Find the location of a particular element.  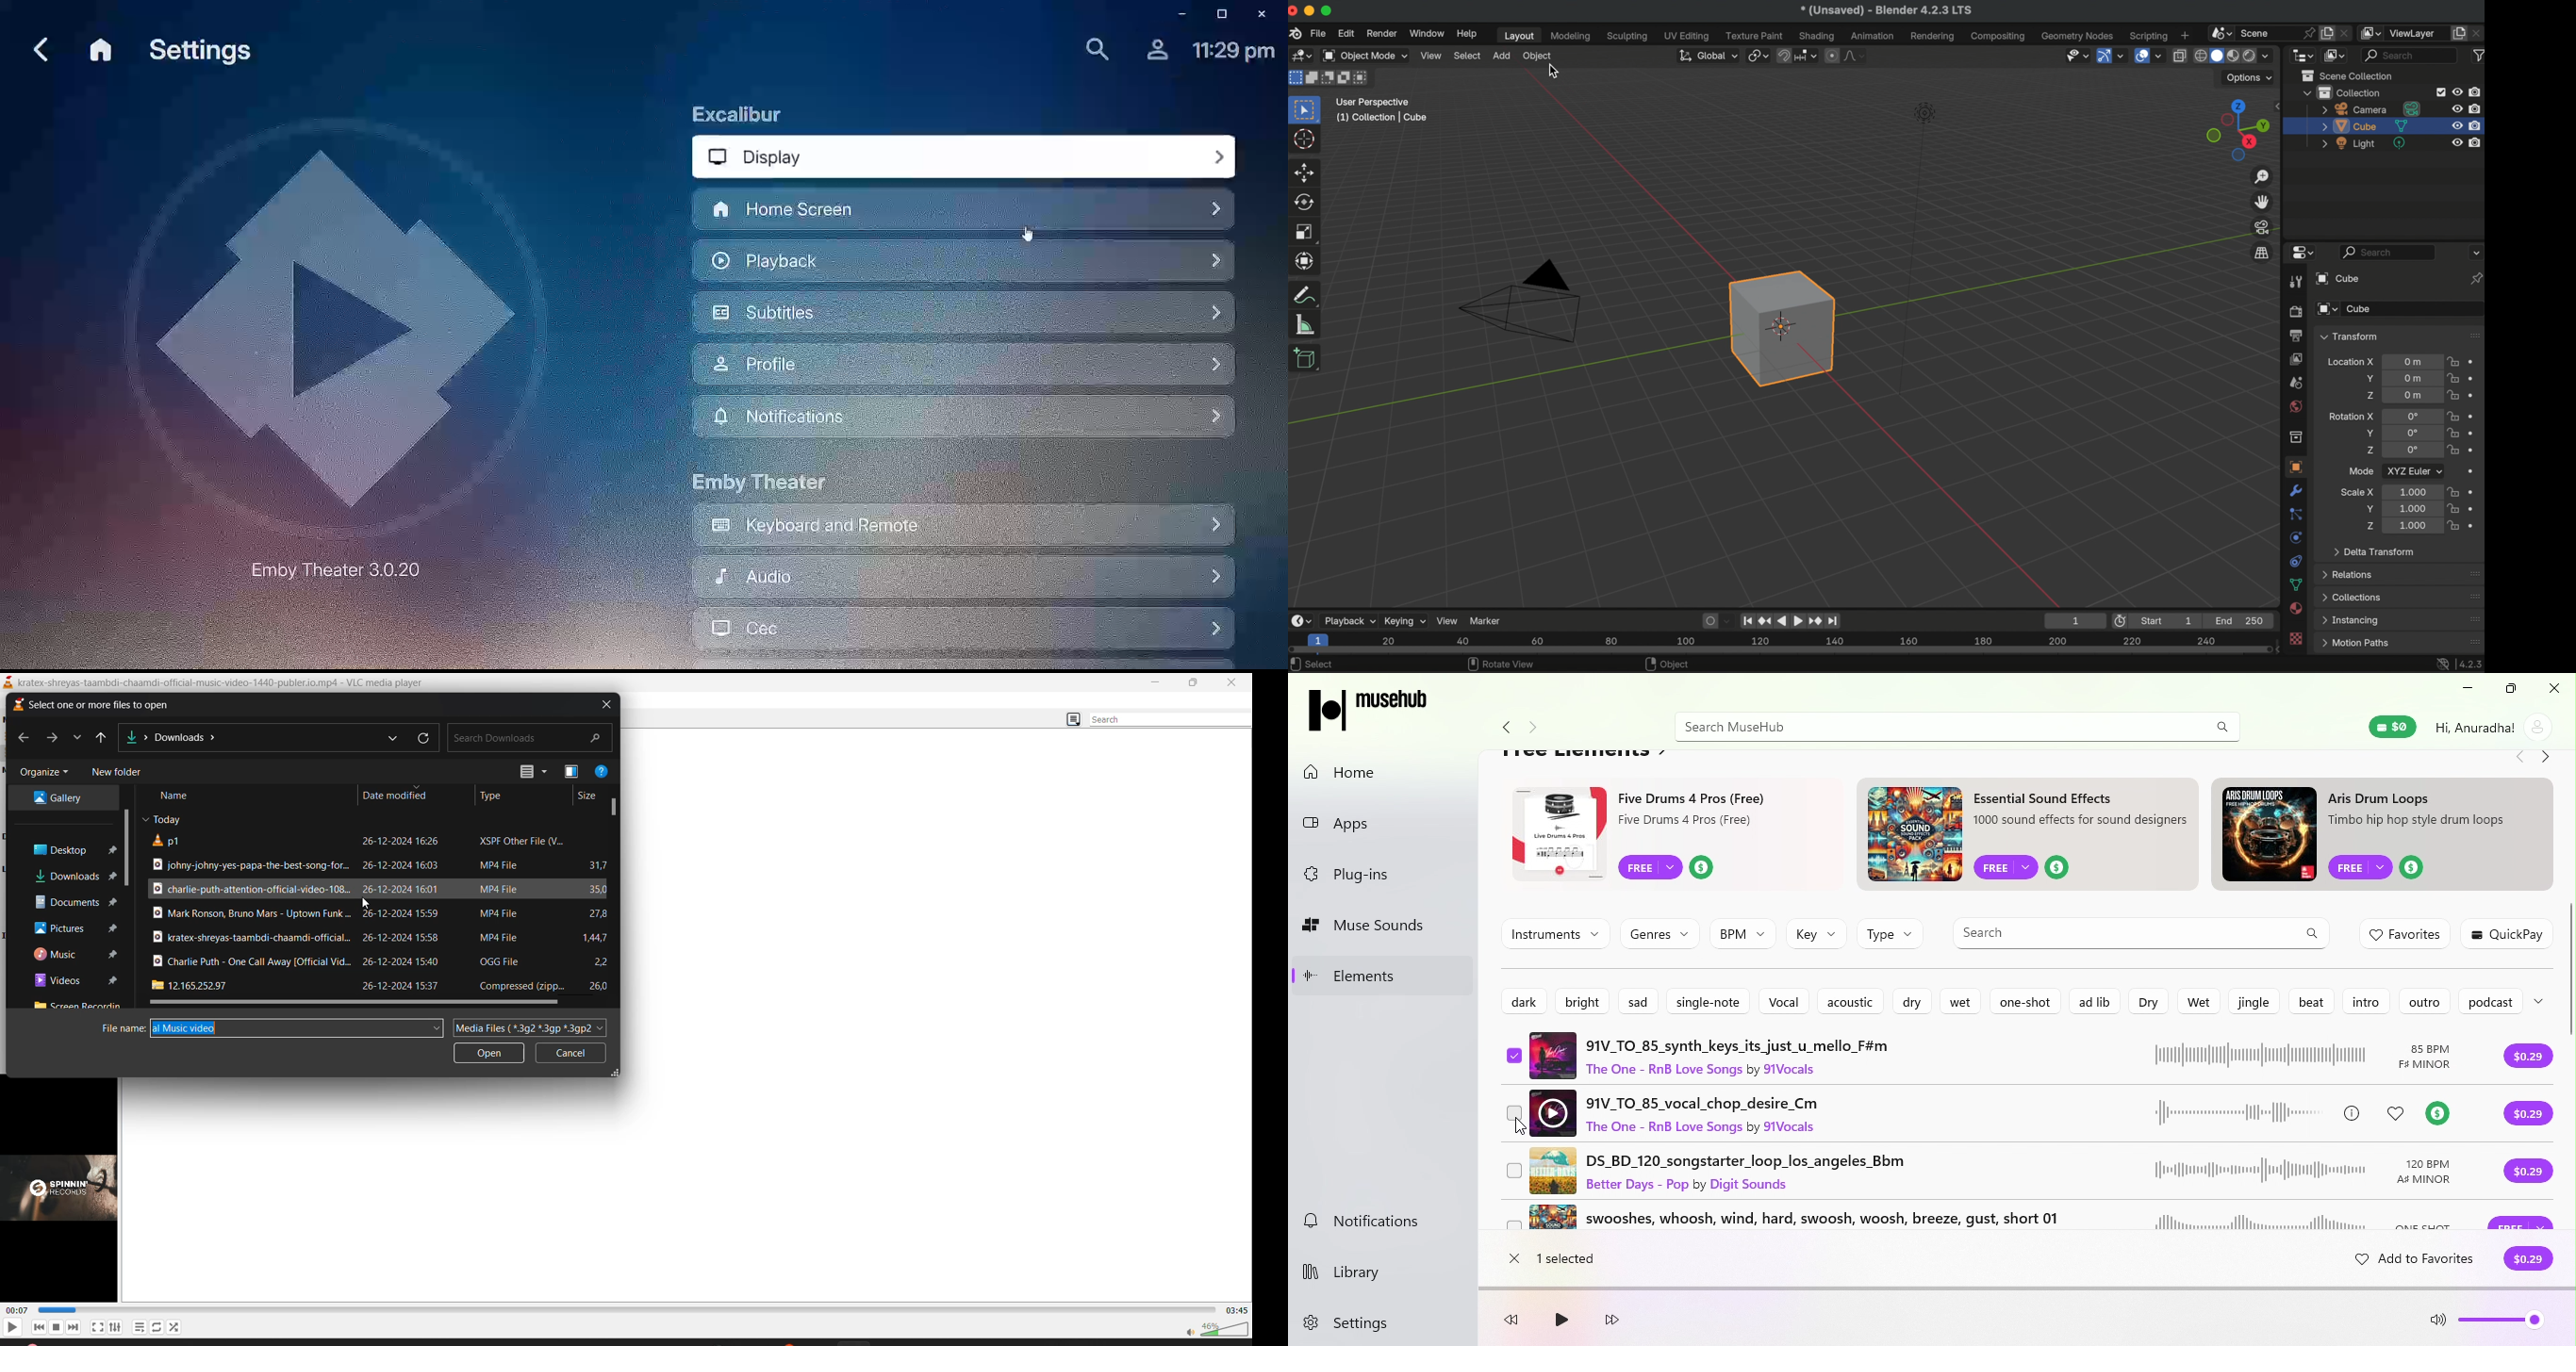

euler rotation is located at coordinates (2413, 433).